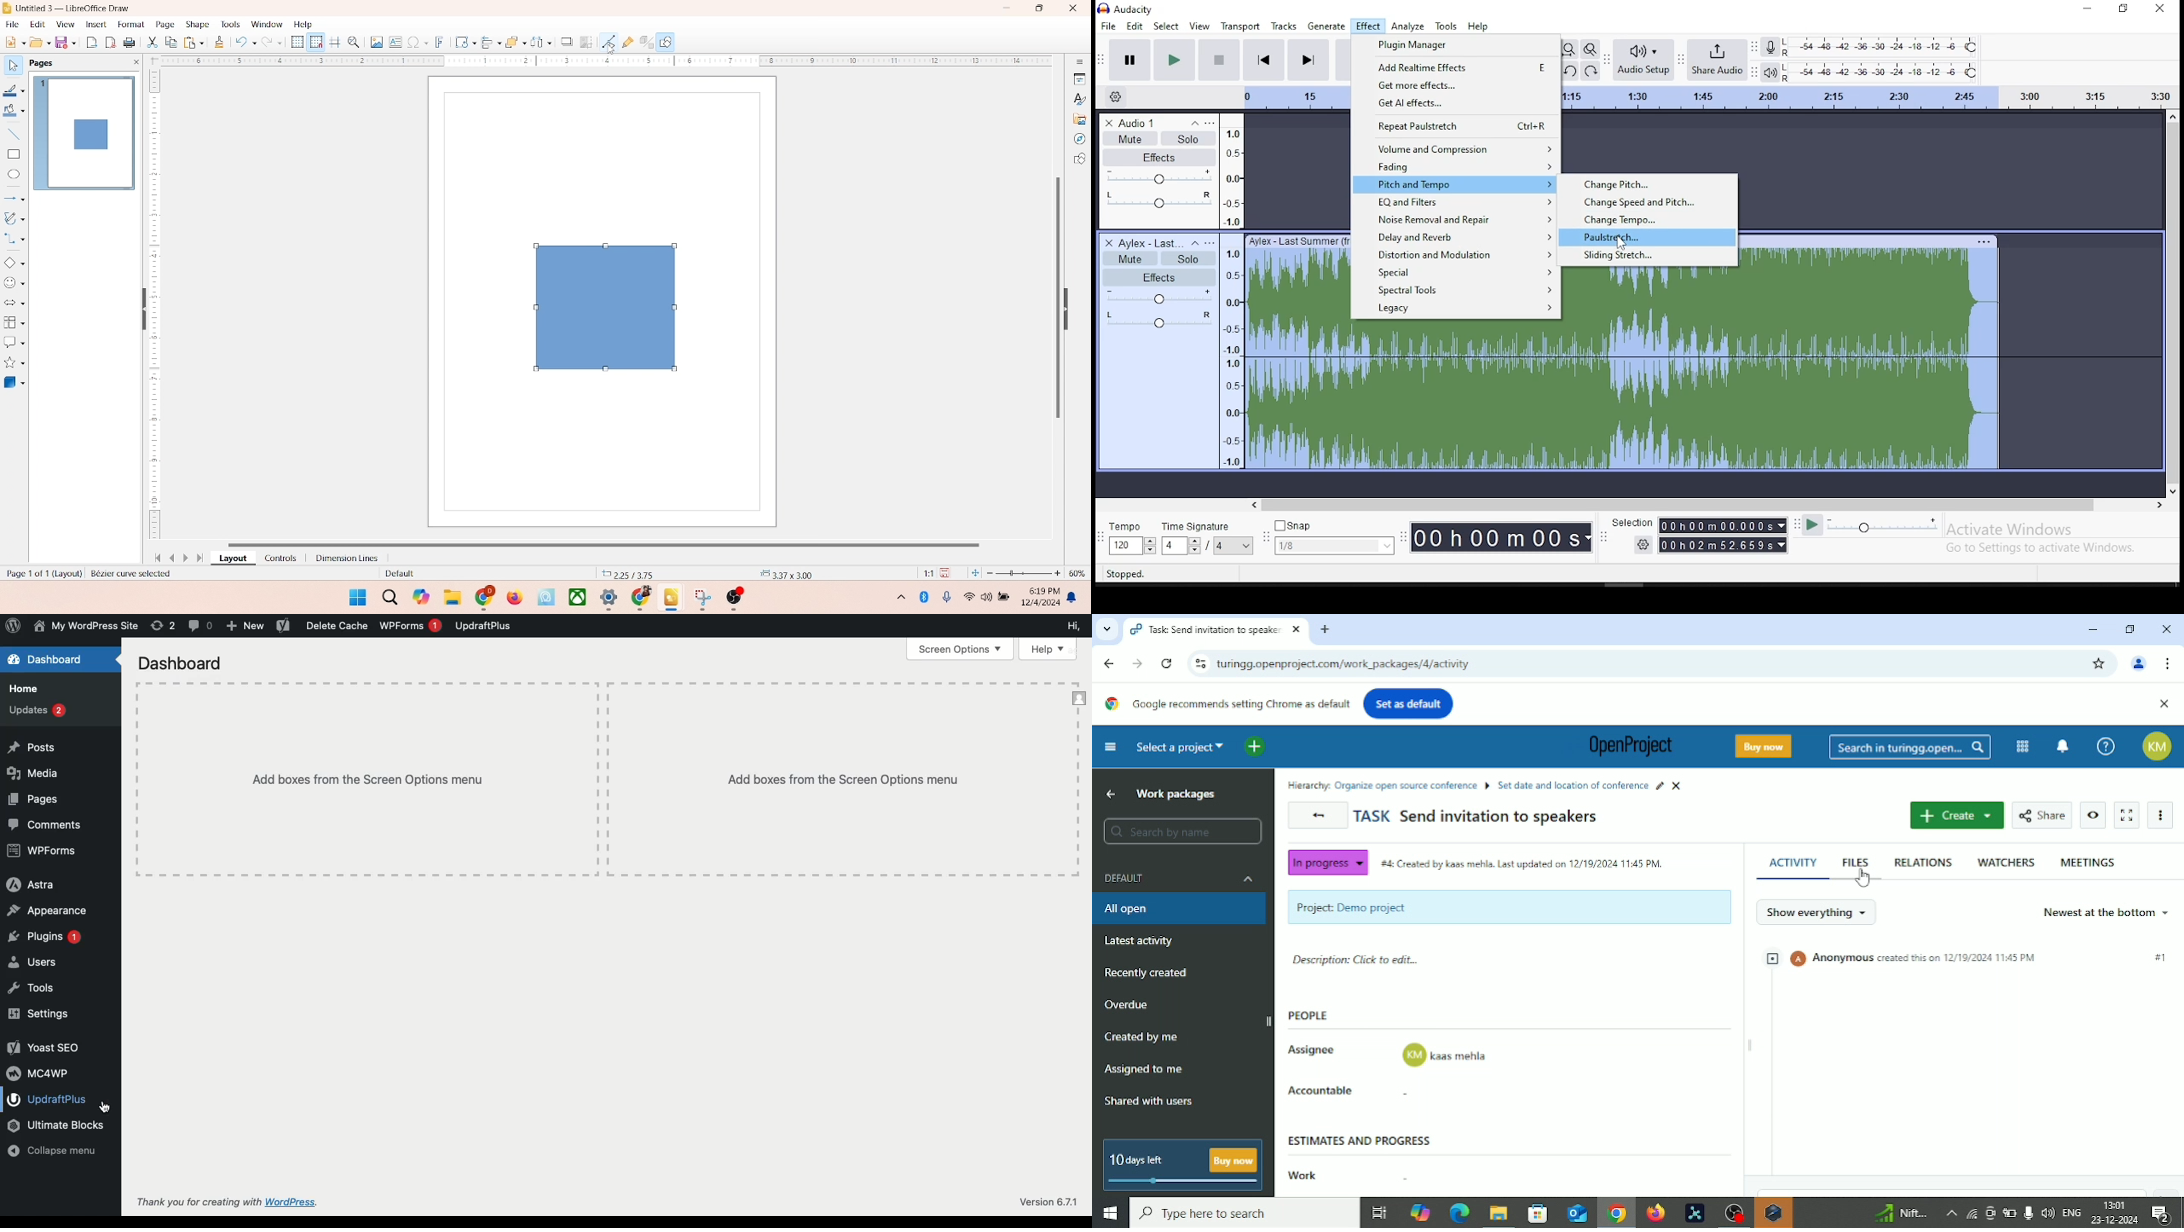  What do you see at coordinates (1592, 72) in the screenshot?
I see `redo` at bounding box center [1592, 72].